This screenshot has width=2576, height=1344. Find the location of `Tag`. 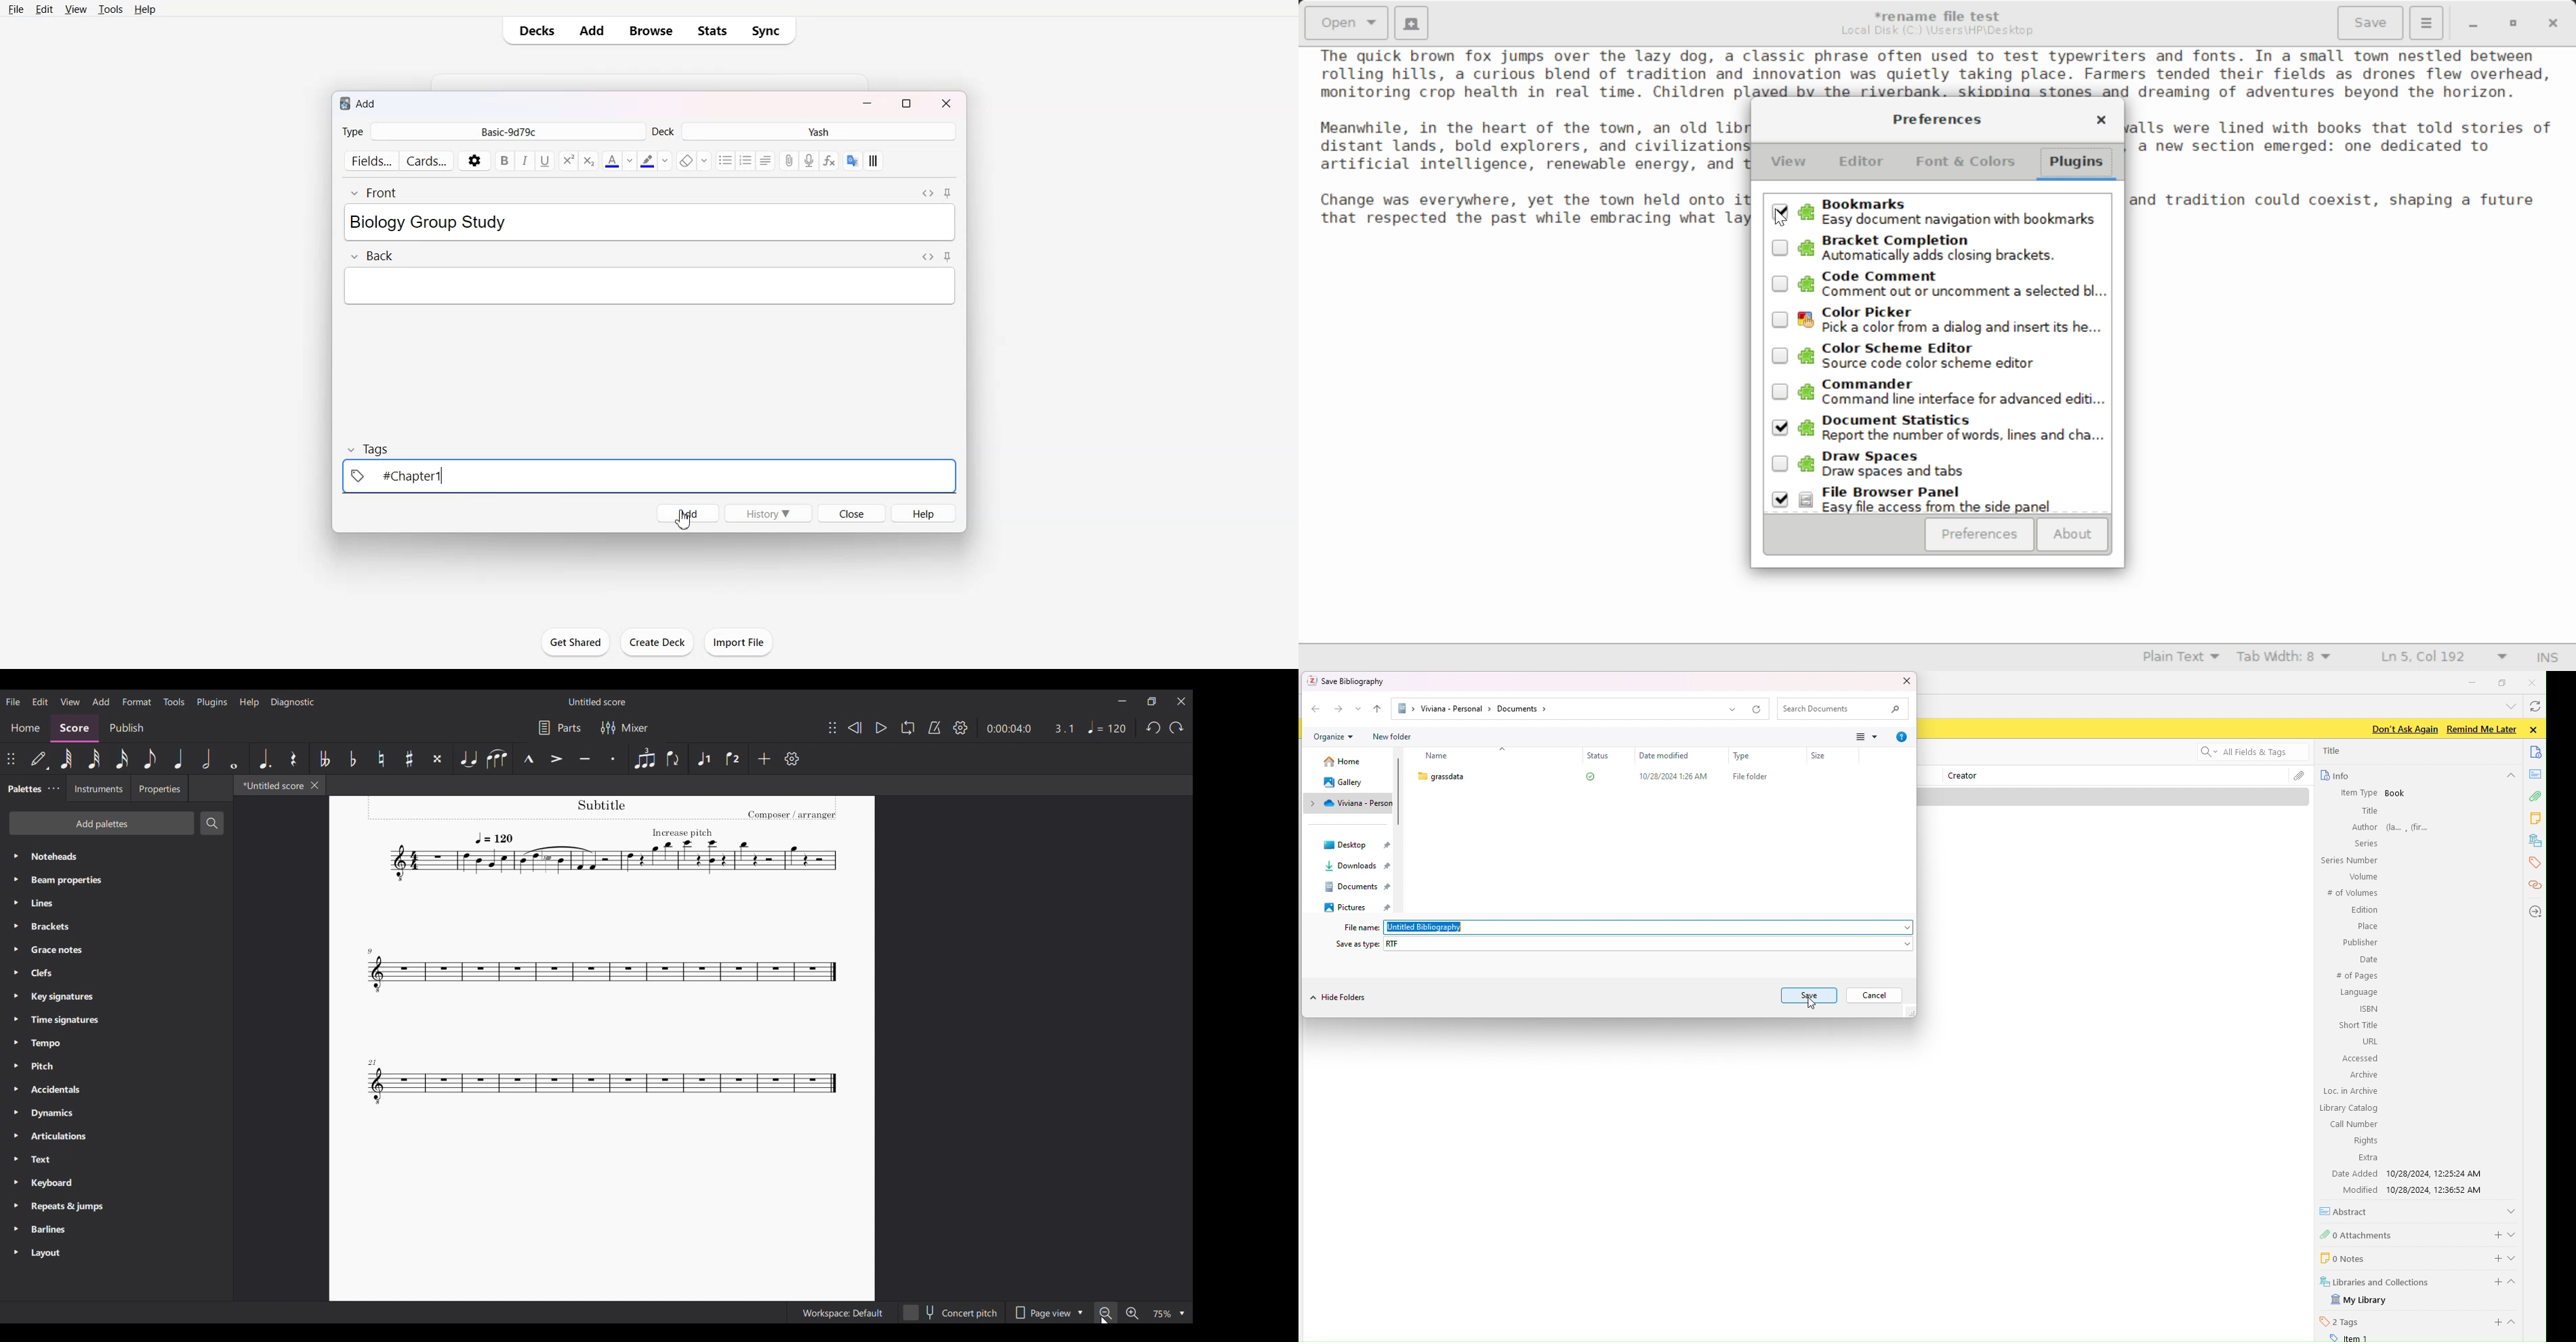

Tag is located at coordinates (369, 449).